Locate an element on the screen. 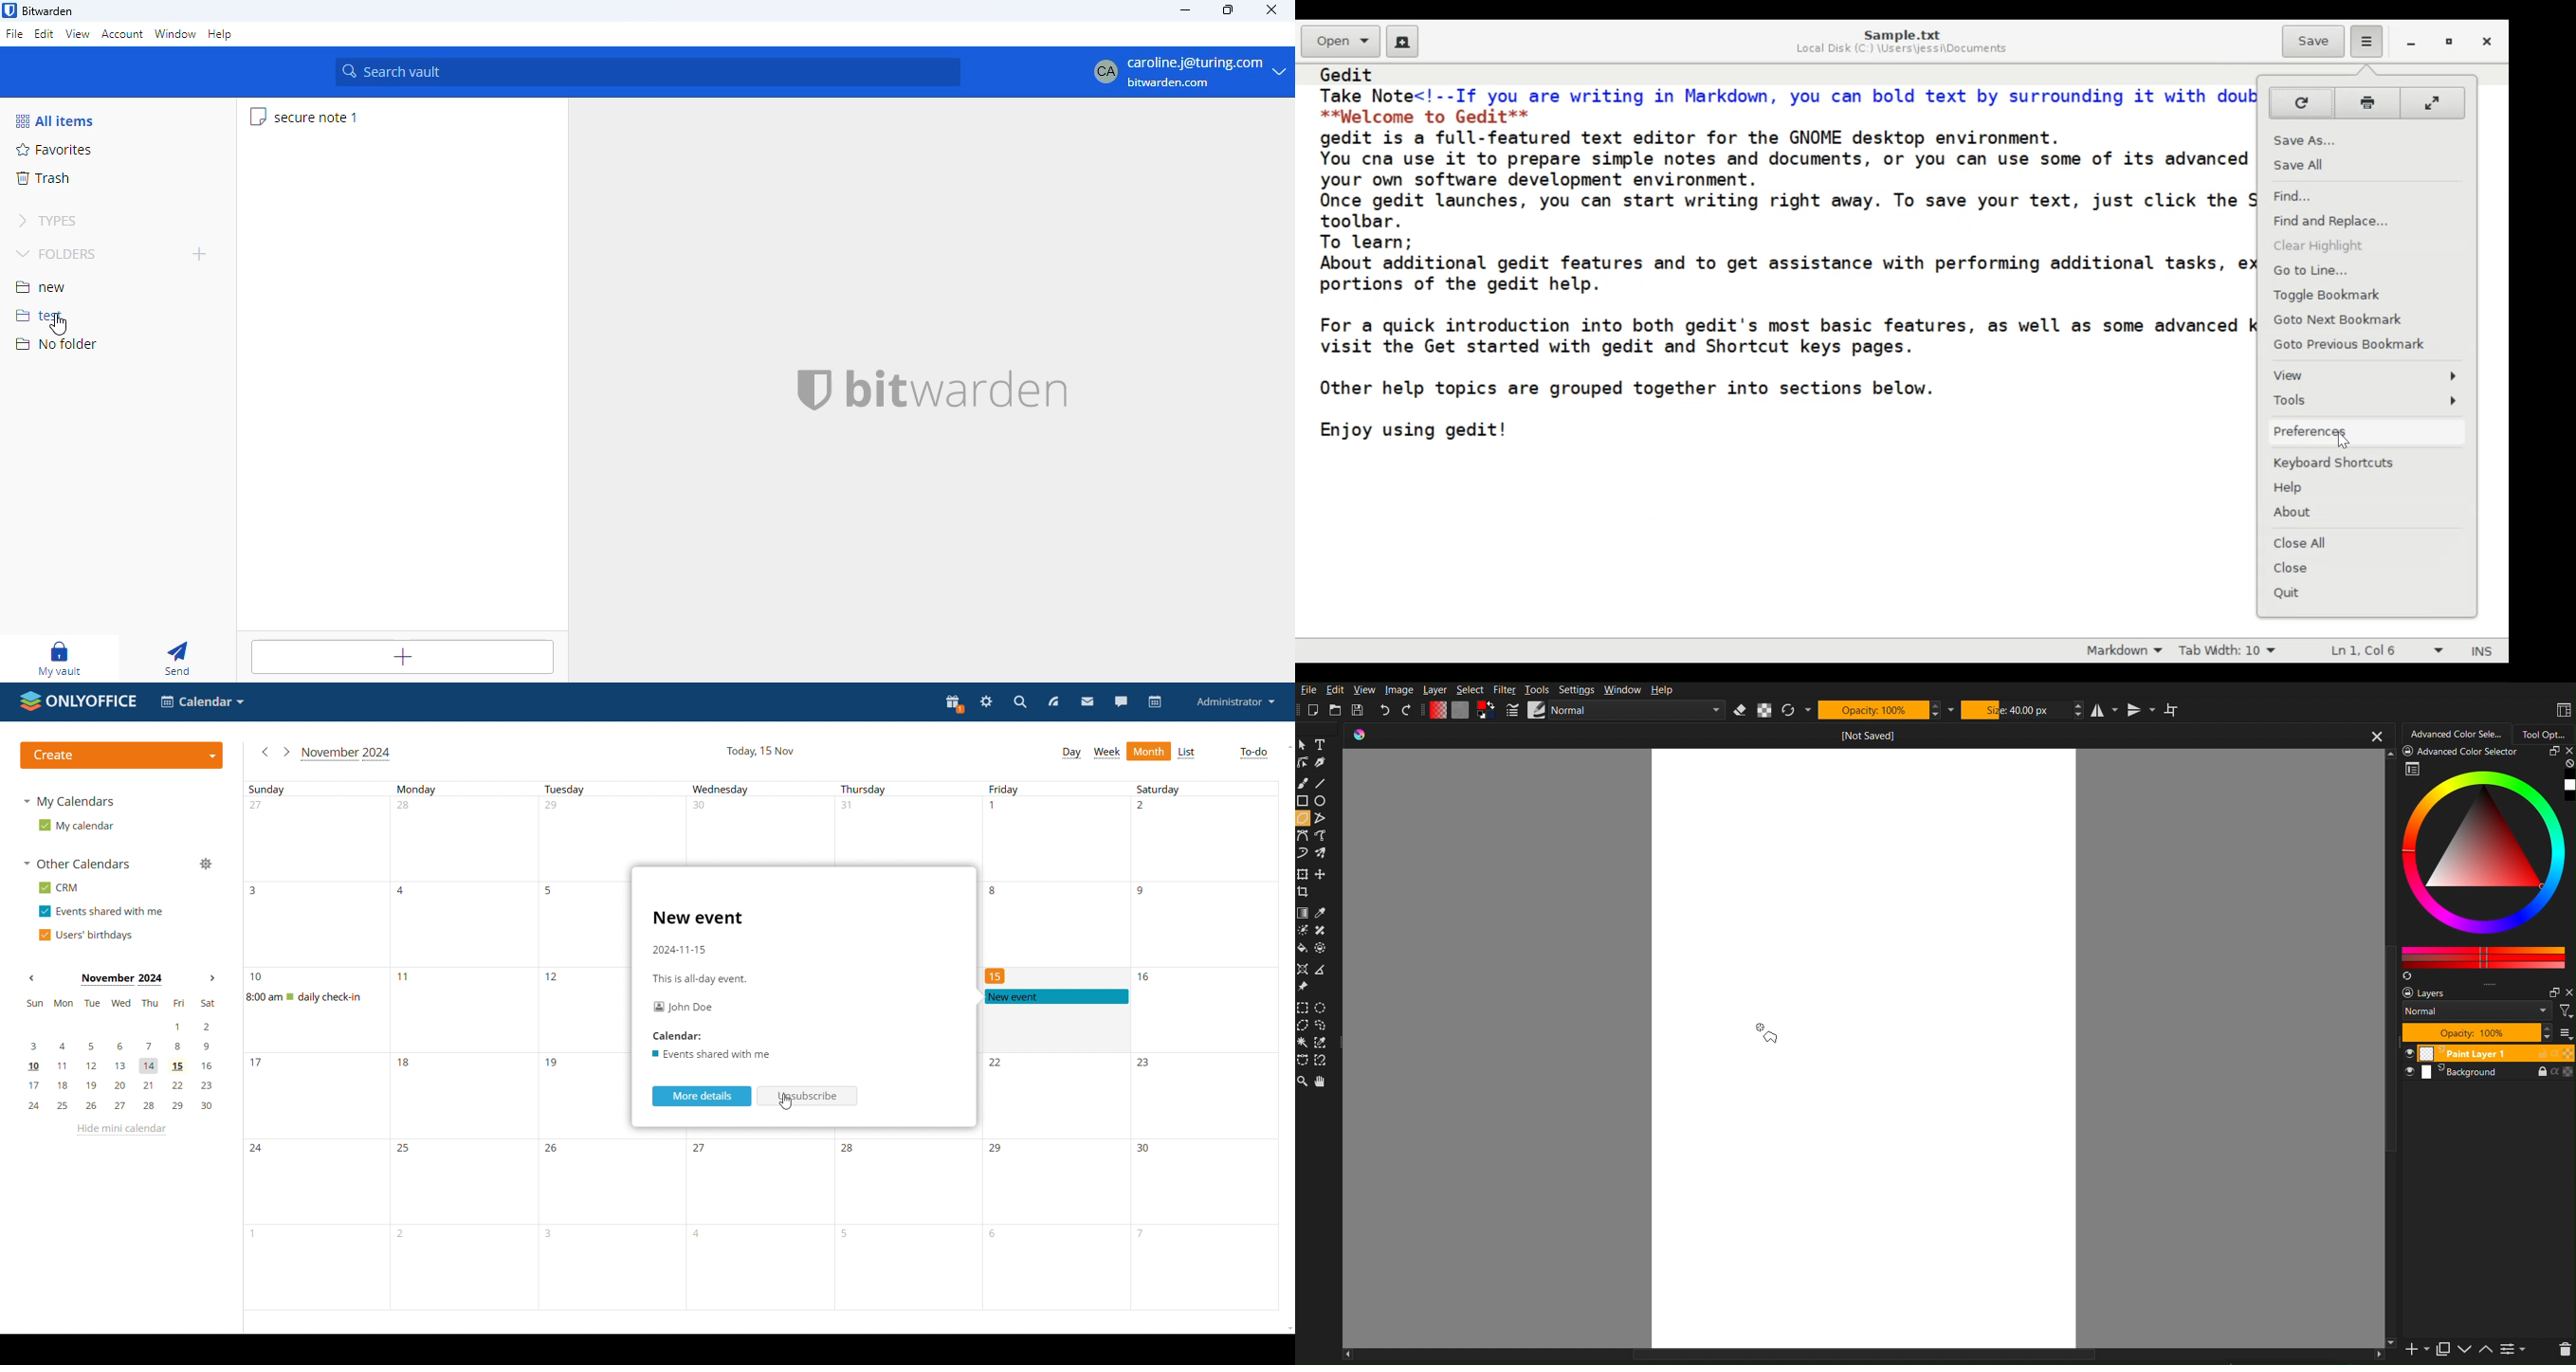 The height and width of the screenshot is (1372, 2576). 17, 18, 19, 20, 21, 22, 23 is located at coordinates (123, 1084).